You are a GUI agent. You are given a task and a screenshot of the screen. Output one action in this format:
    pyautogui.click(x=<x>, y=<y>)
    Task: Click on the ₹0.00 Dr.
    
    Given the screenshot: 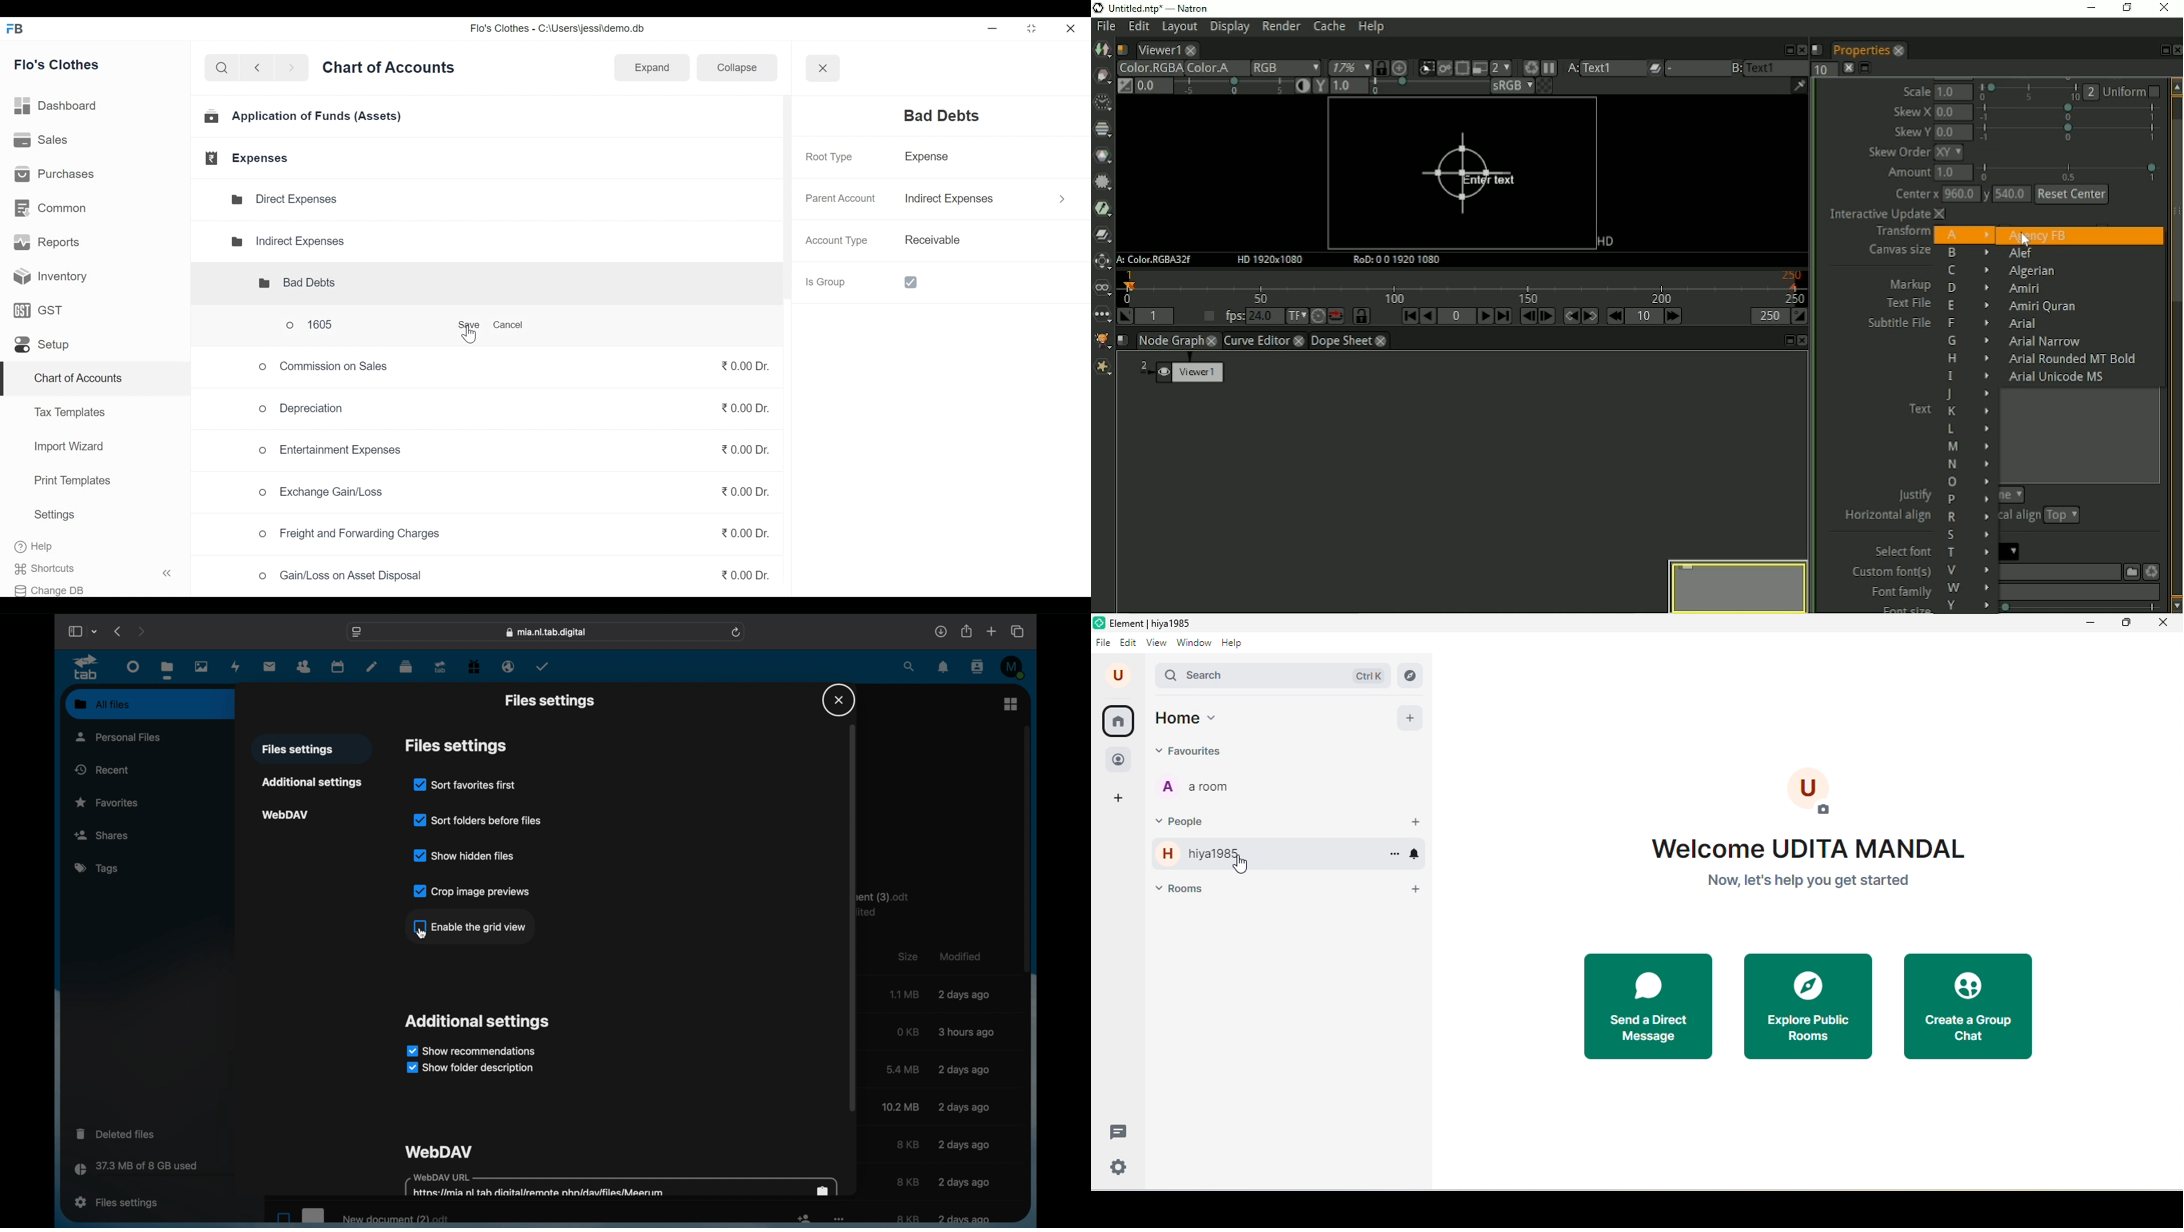 What is the action you would take?
    pyautogui.click(x=737, y=446)
    